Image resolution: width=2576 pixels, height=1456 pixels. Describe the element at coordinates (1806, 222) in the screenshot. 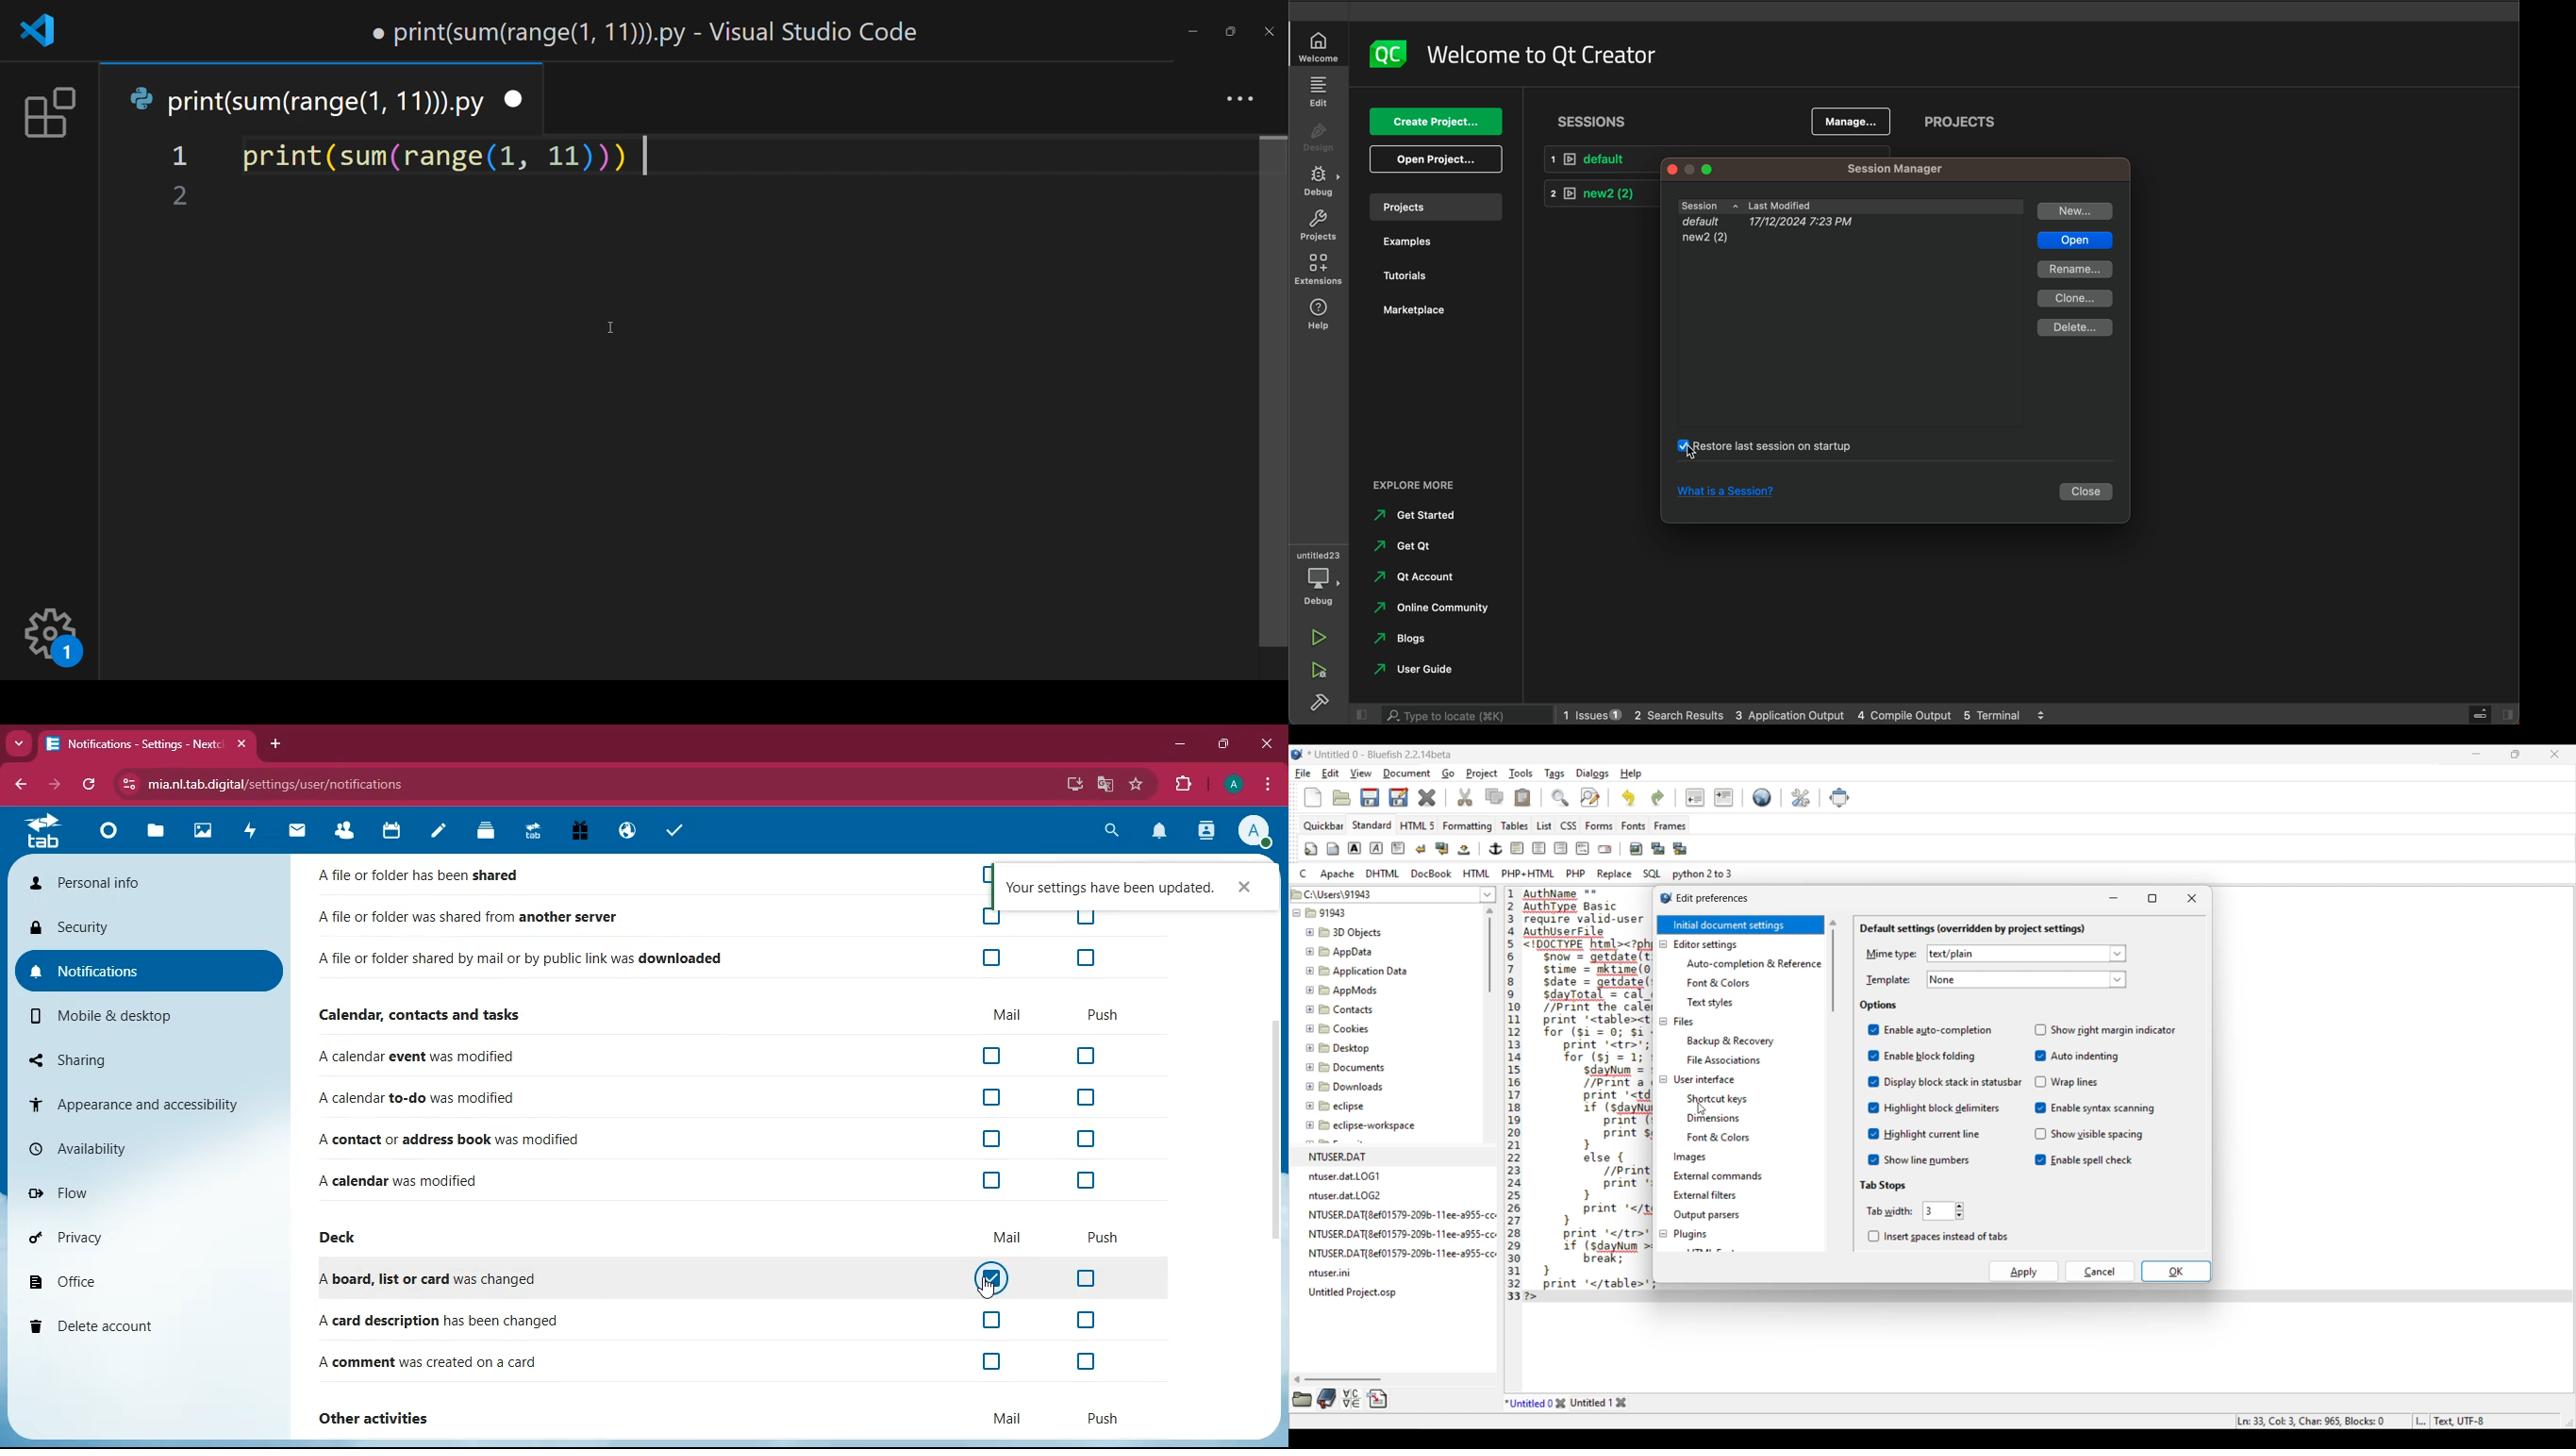

I see `default` at that location.